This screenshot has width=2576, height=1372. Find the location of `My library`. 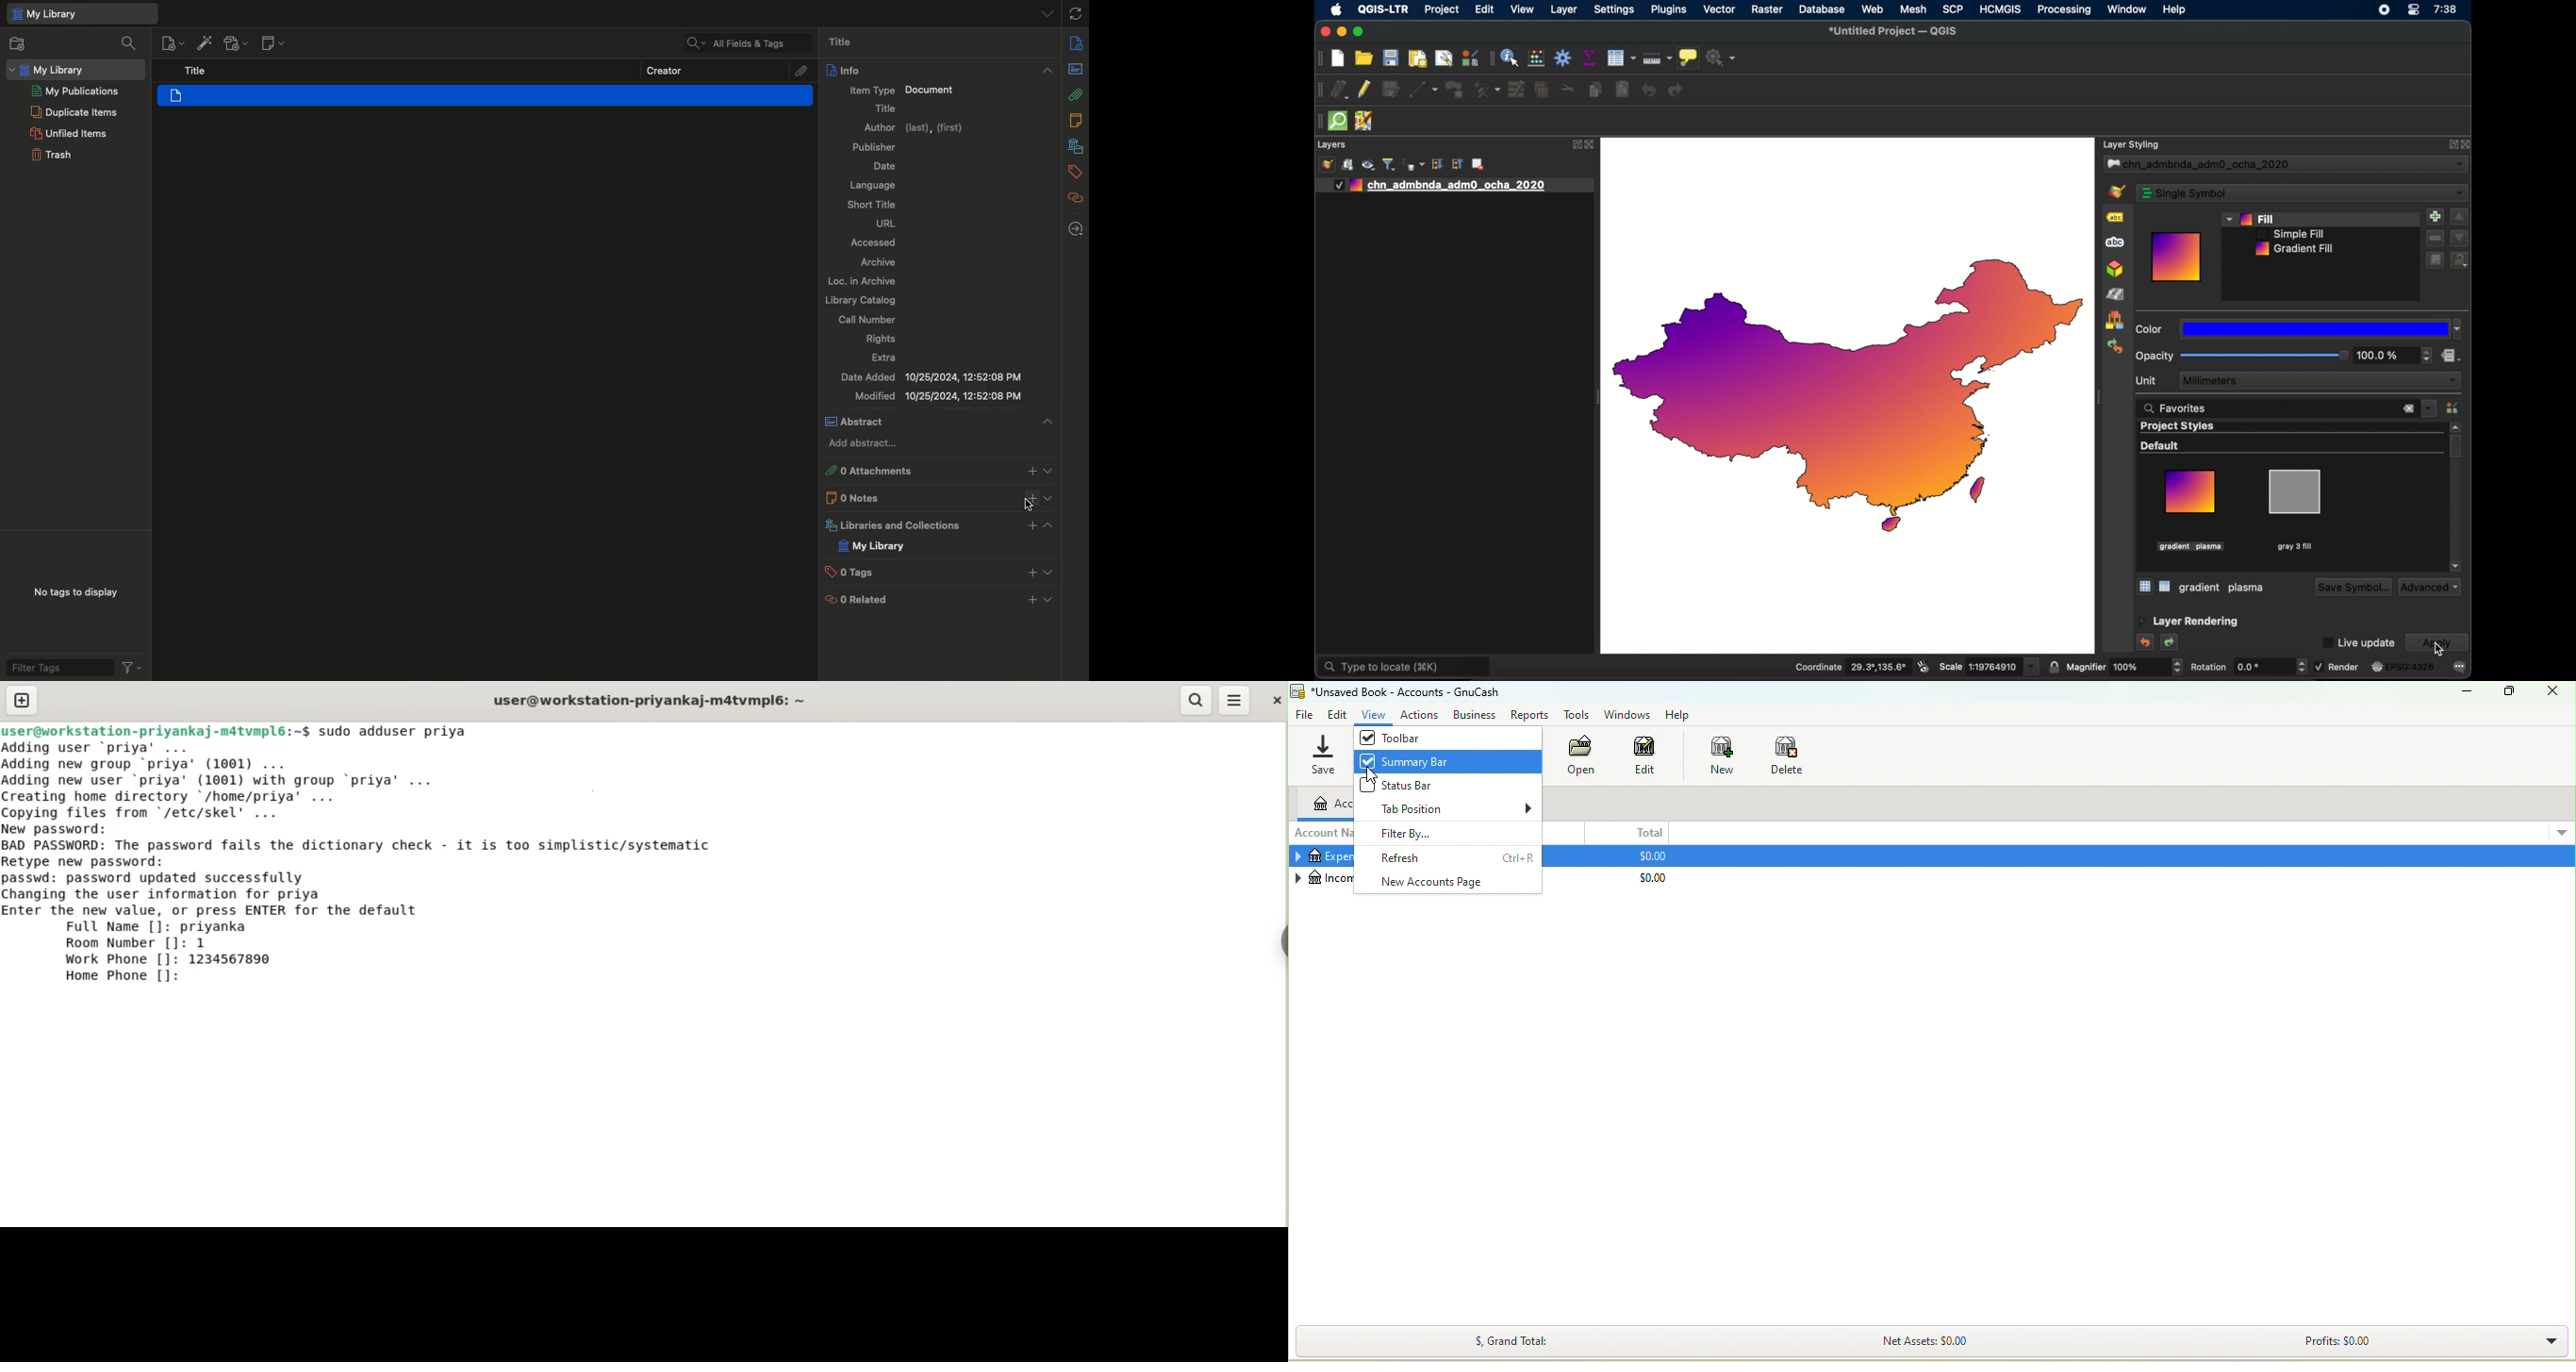

My library is located at coordinates (75, 69).